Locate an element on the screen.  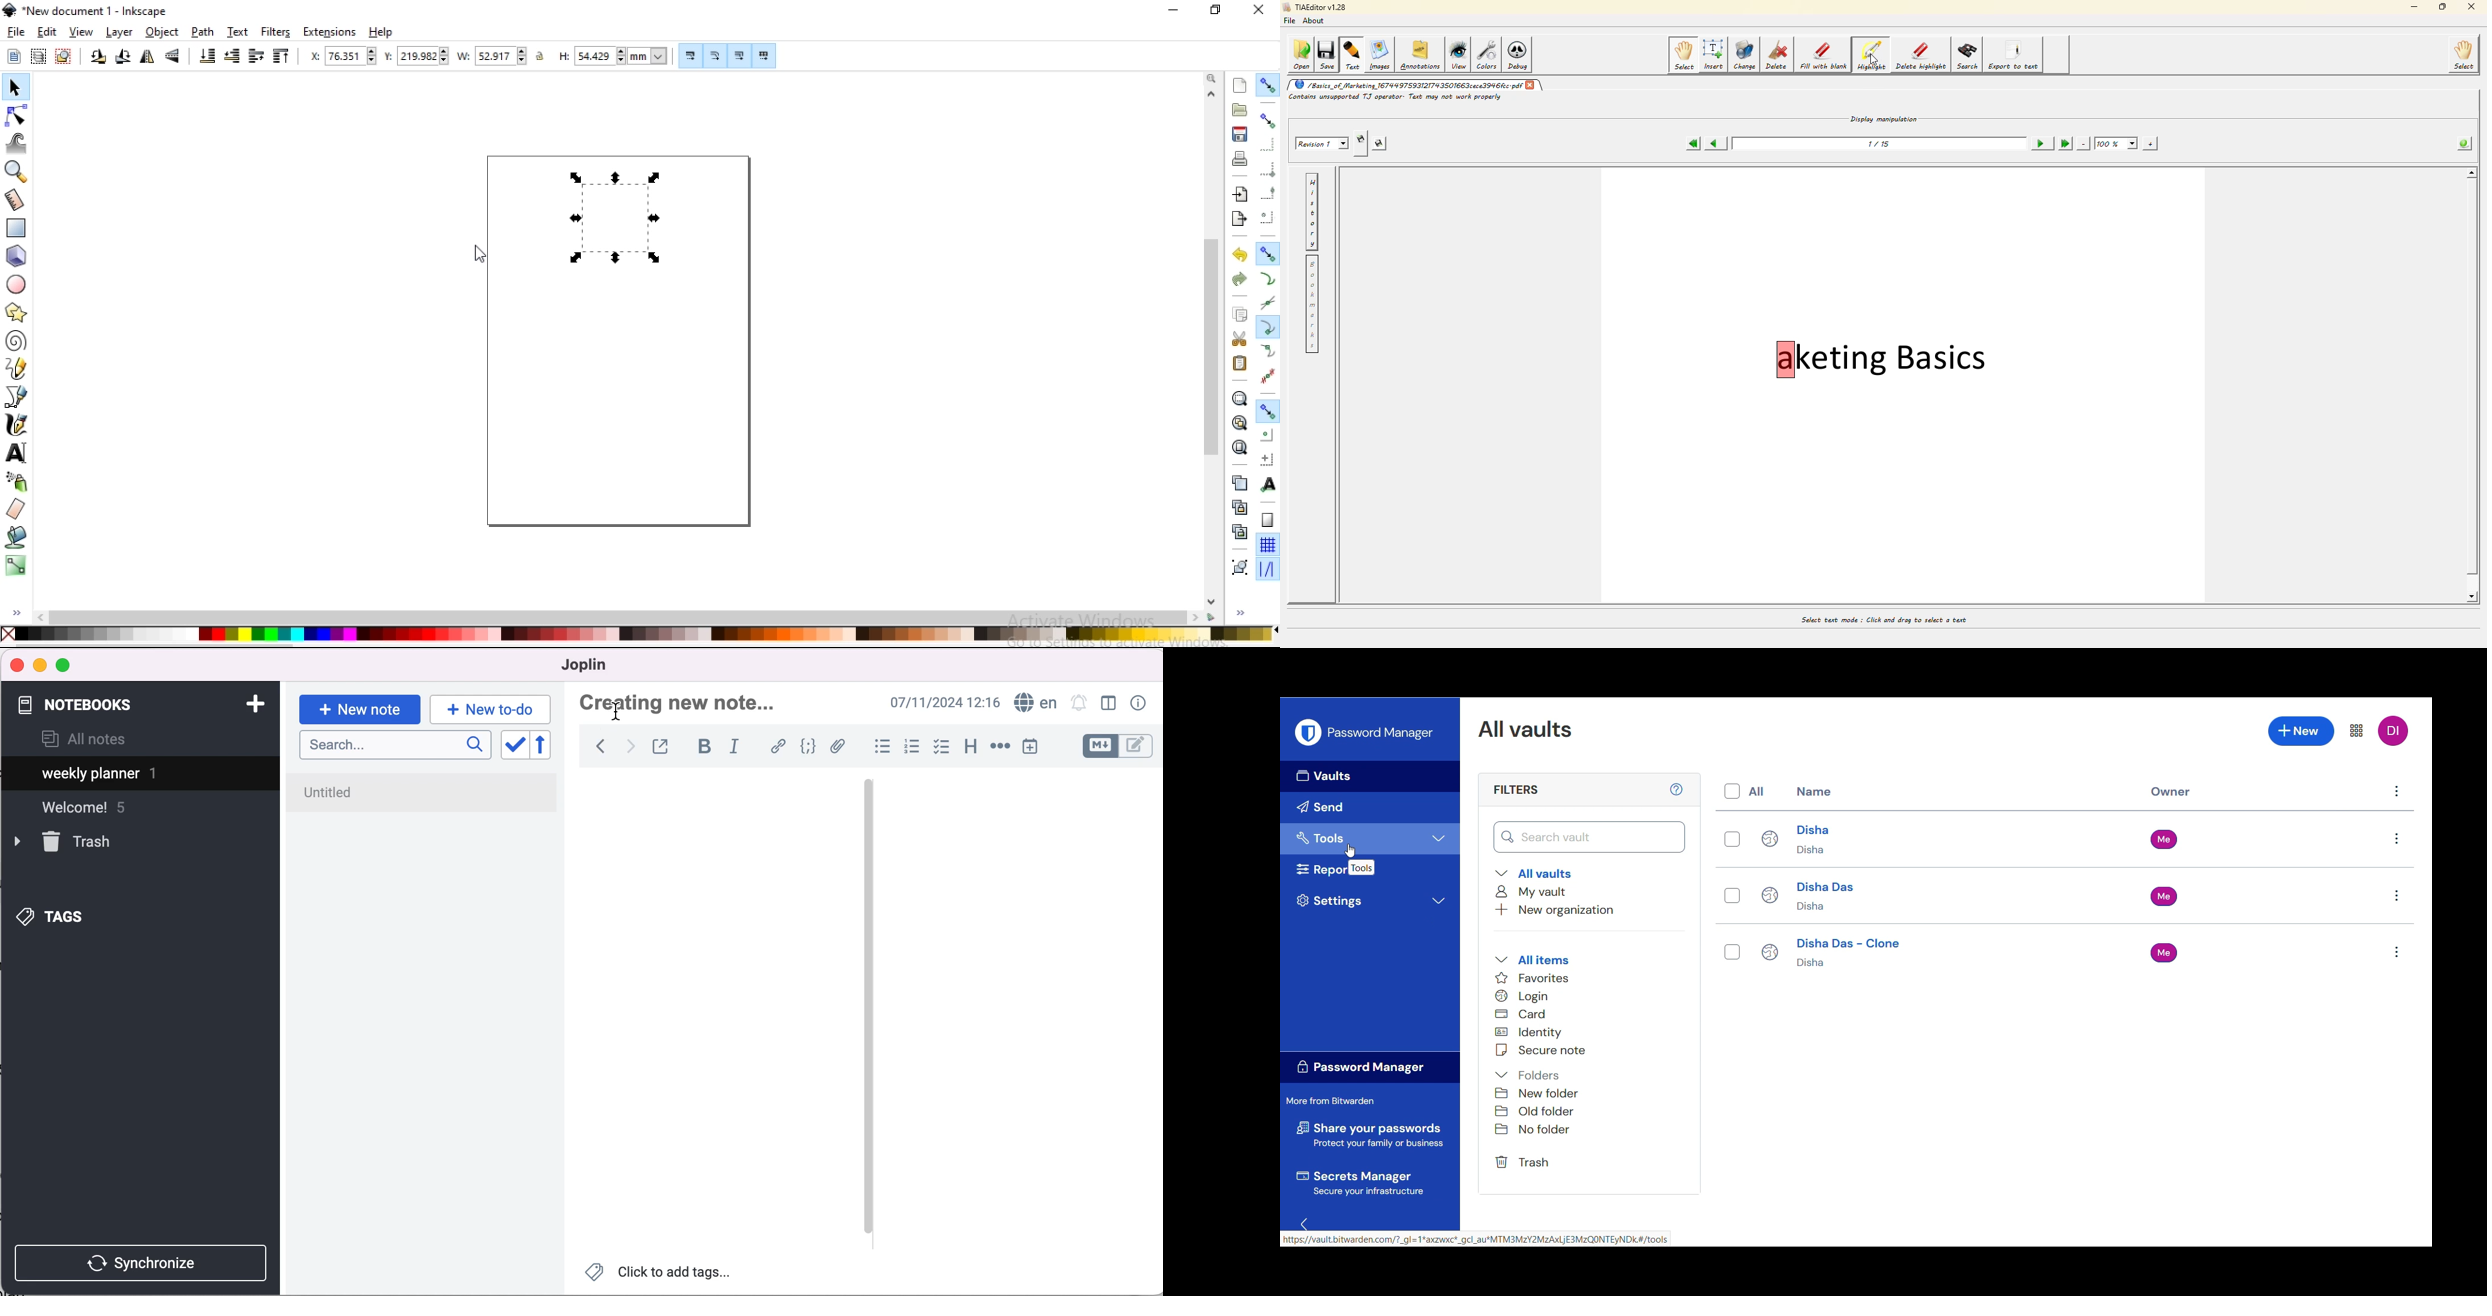
minimize is located at coordinates (1171, 9).